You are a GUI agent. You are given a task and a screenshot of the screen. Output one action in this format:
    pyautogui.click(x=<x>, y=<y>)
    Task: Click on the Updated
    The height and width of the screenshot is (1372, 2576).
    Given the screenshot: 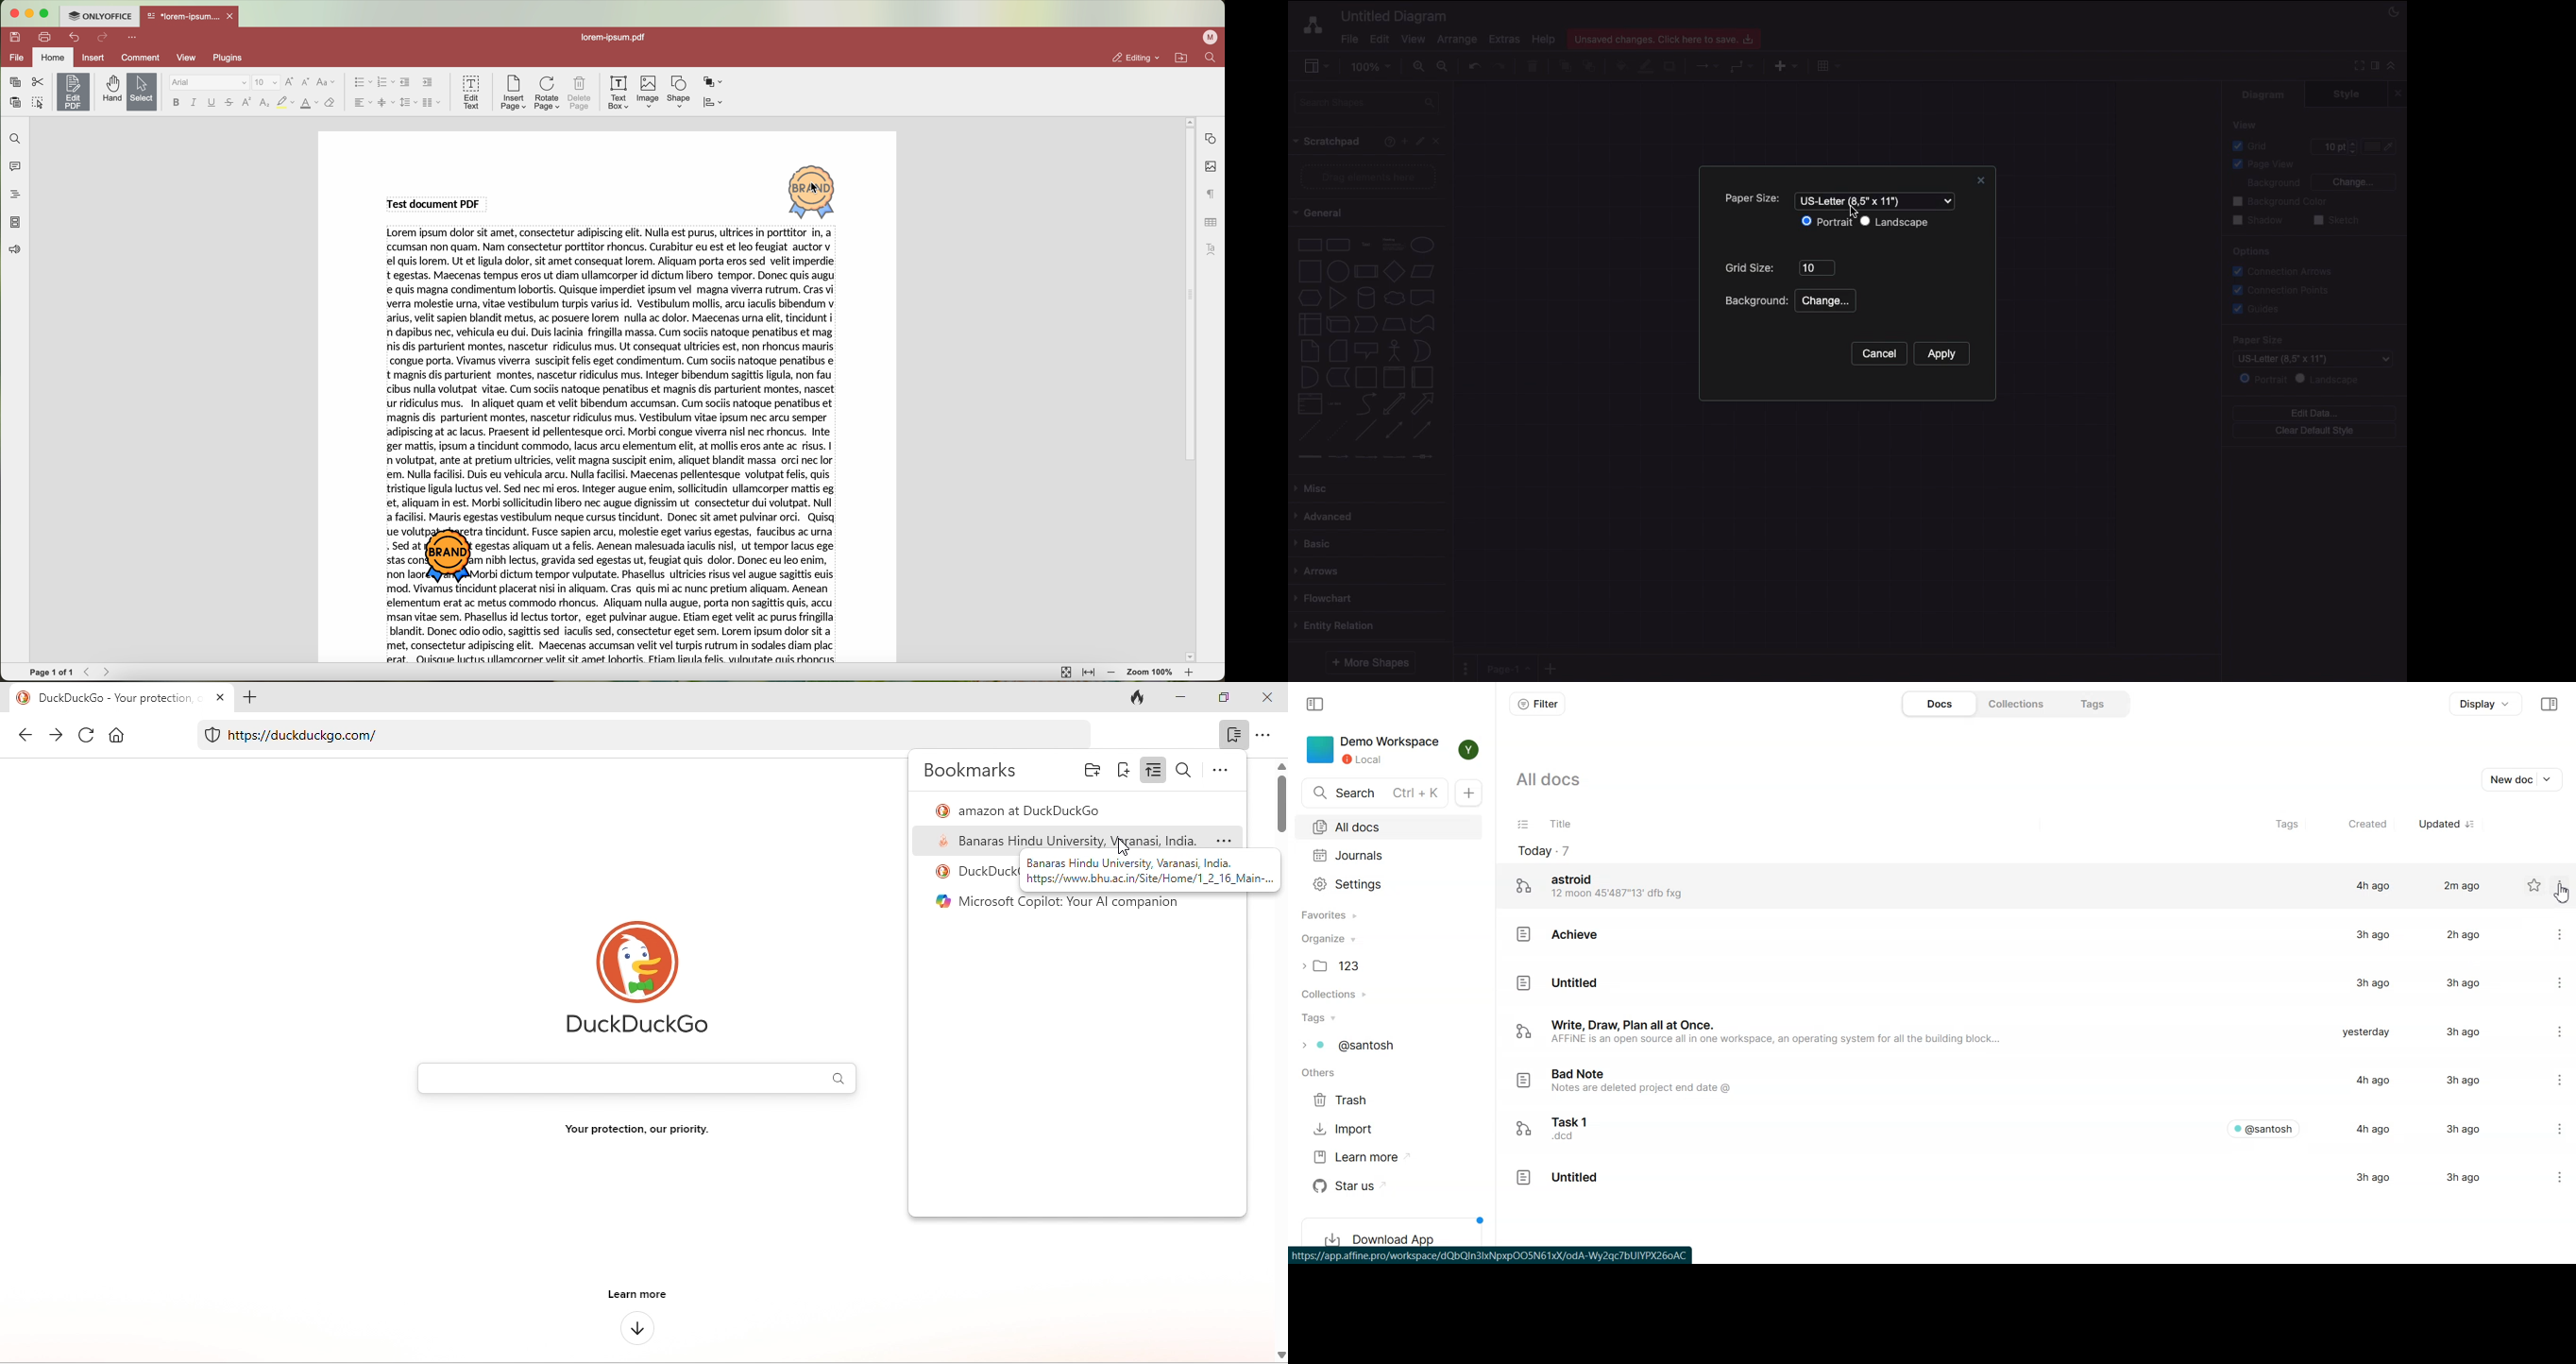 What is the action you would take?
    pyautogui.click(x=2440, y=824)
    